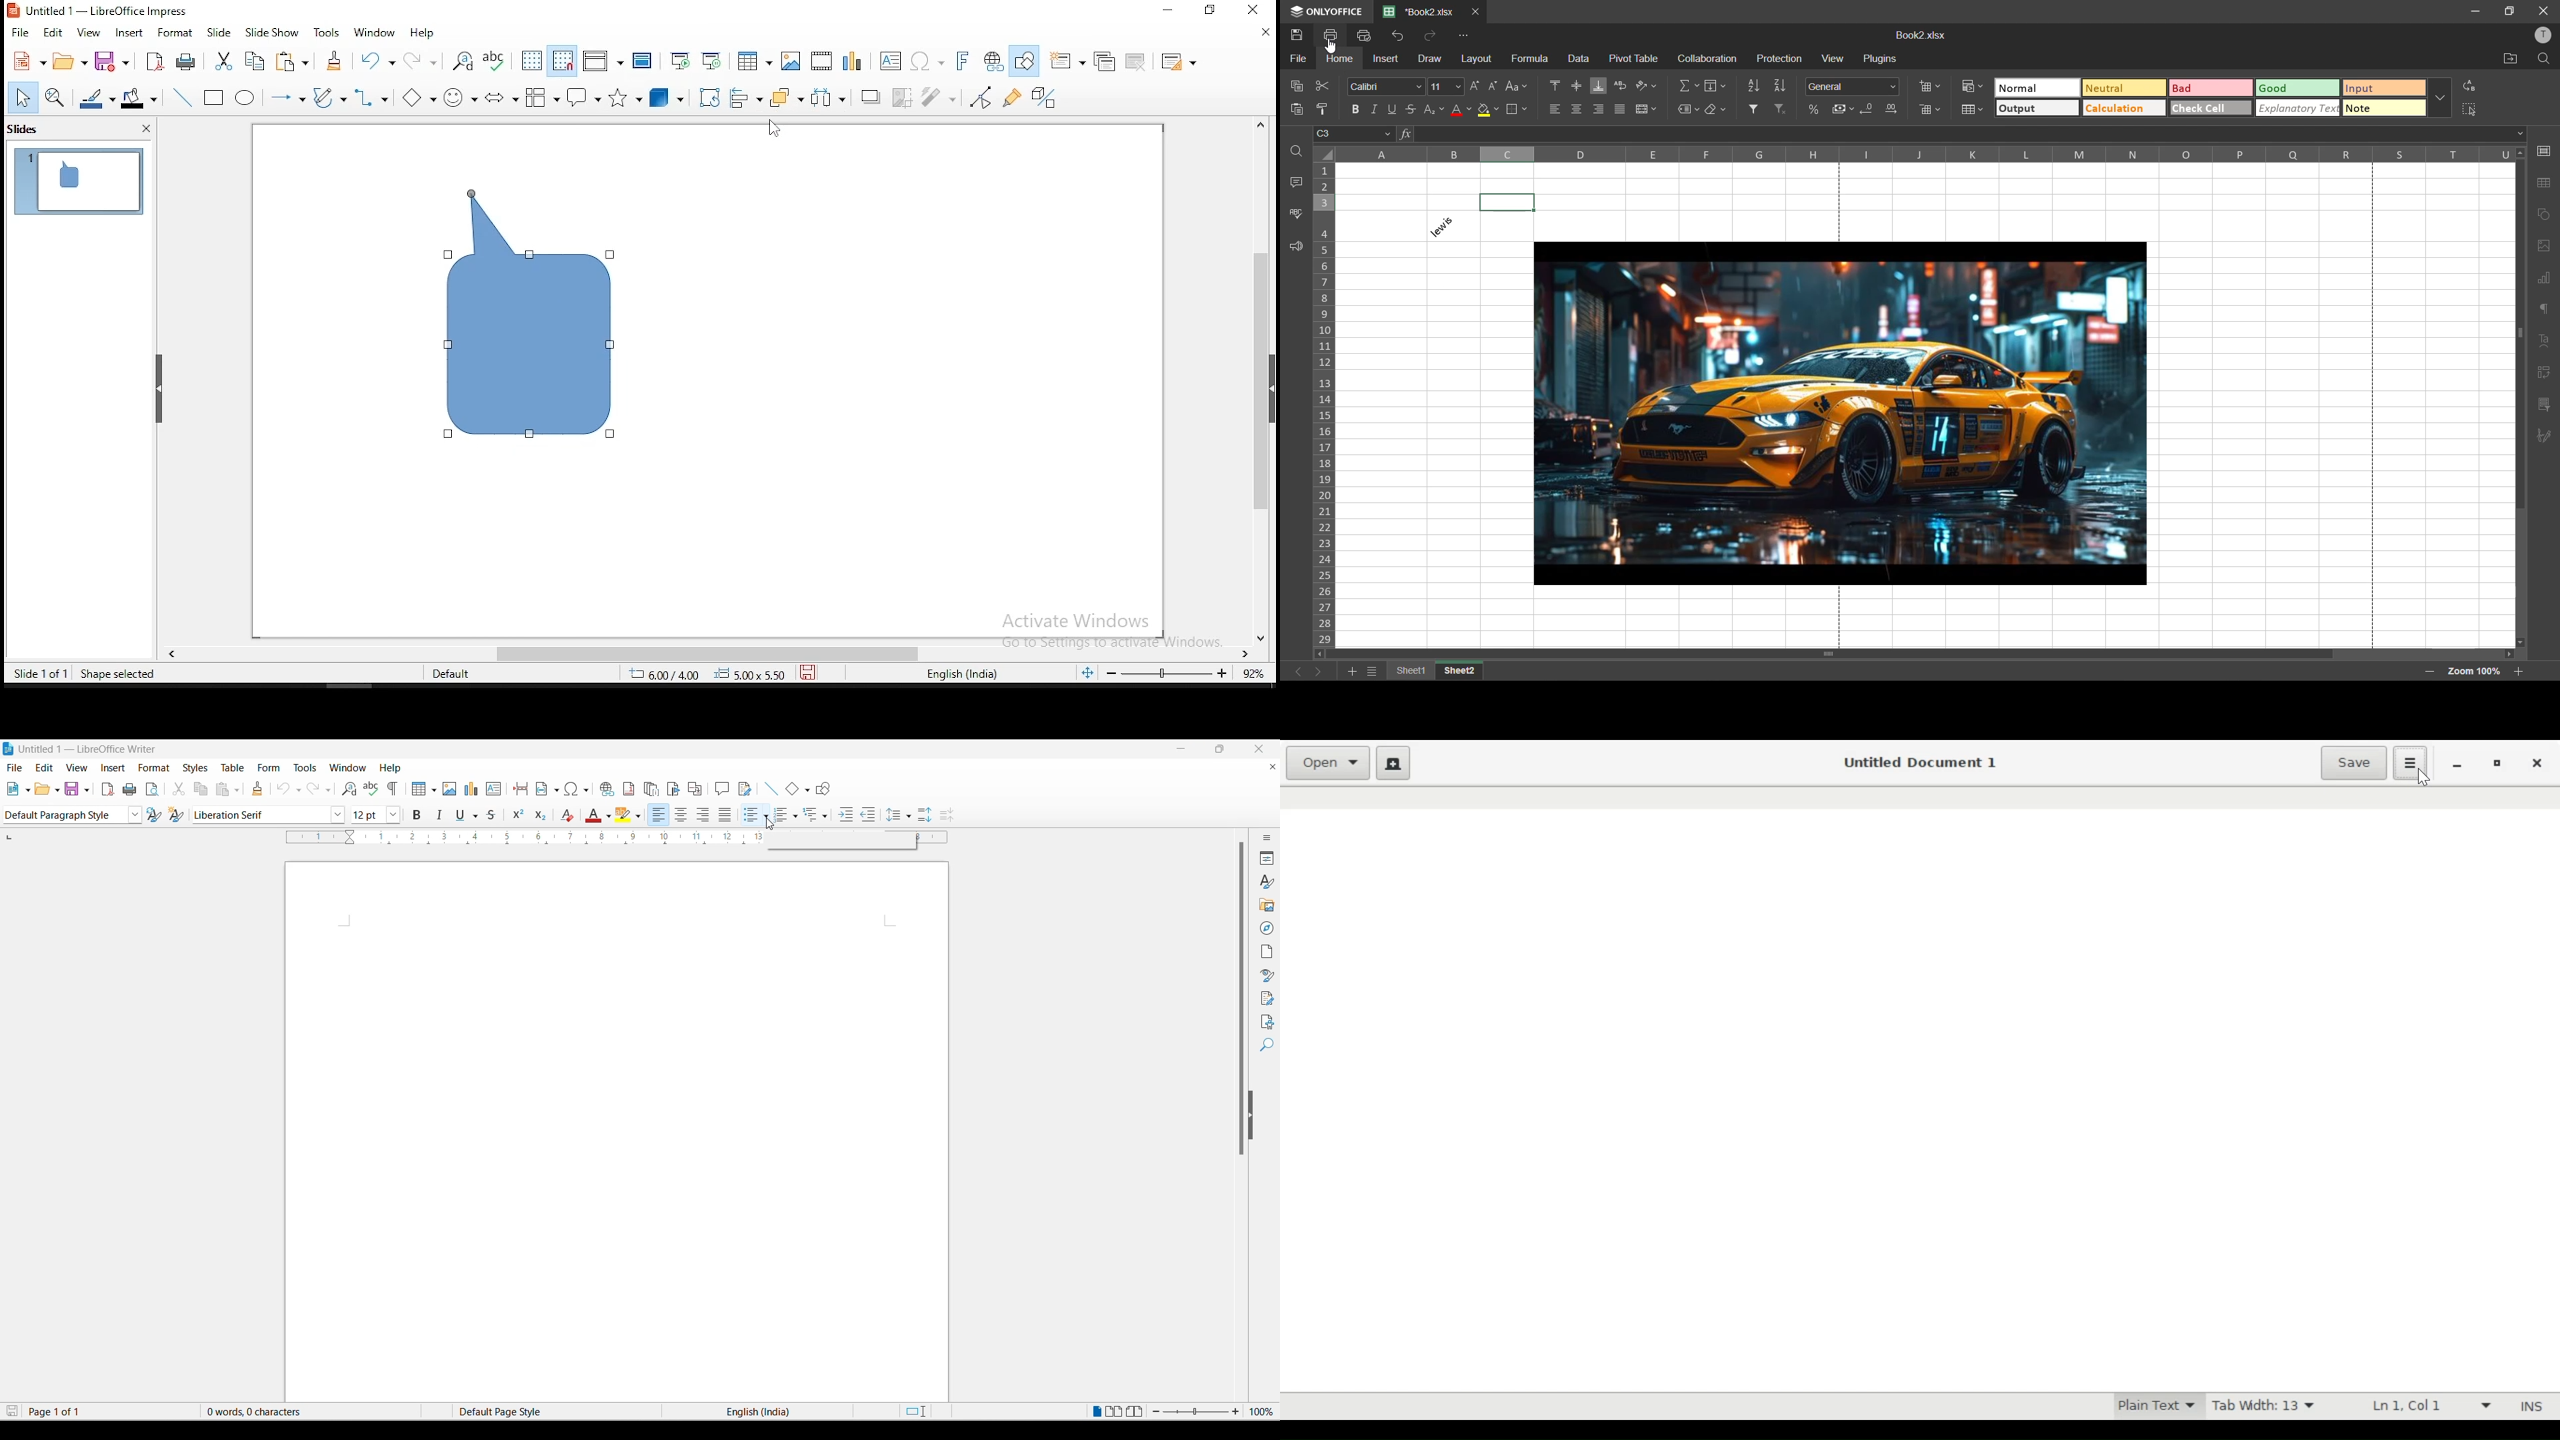  Describe the element at coordinates (201, 789) in the screenshot. I see `copy` at that location.